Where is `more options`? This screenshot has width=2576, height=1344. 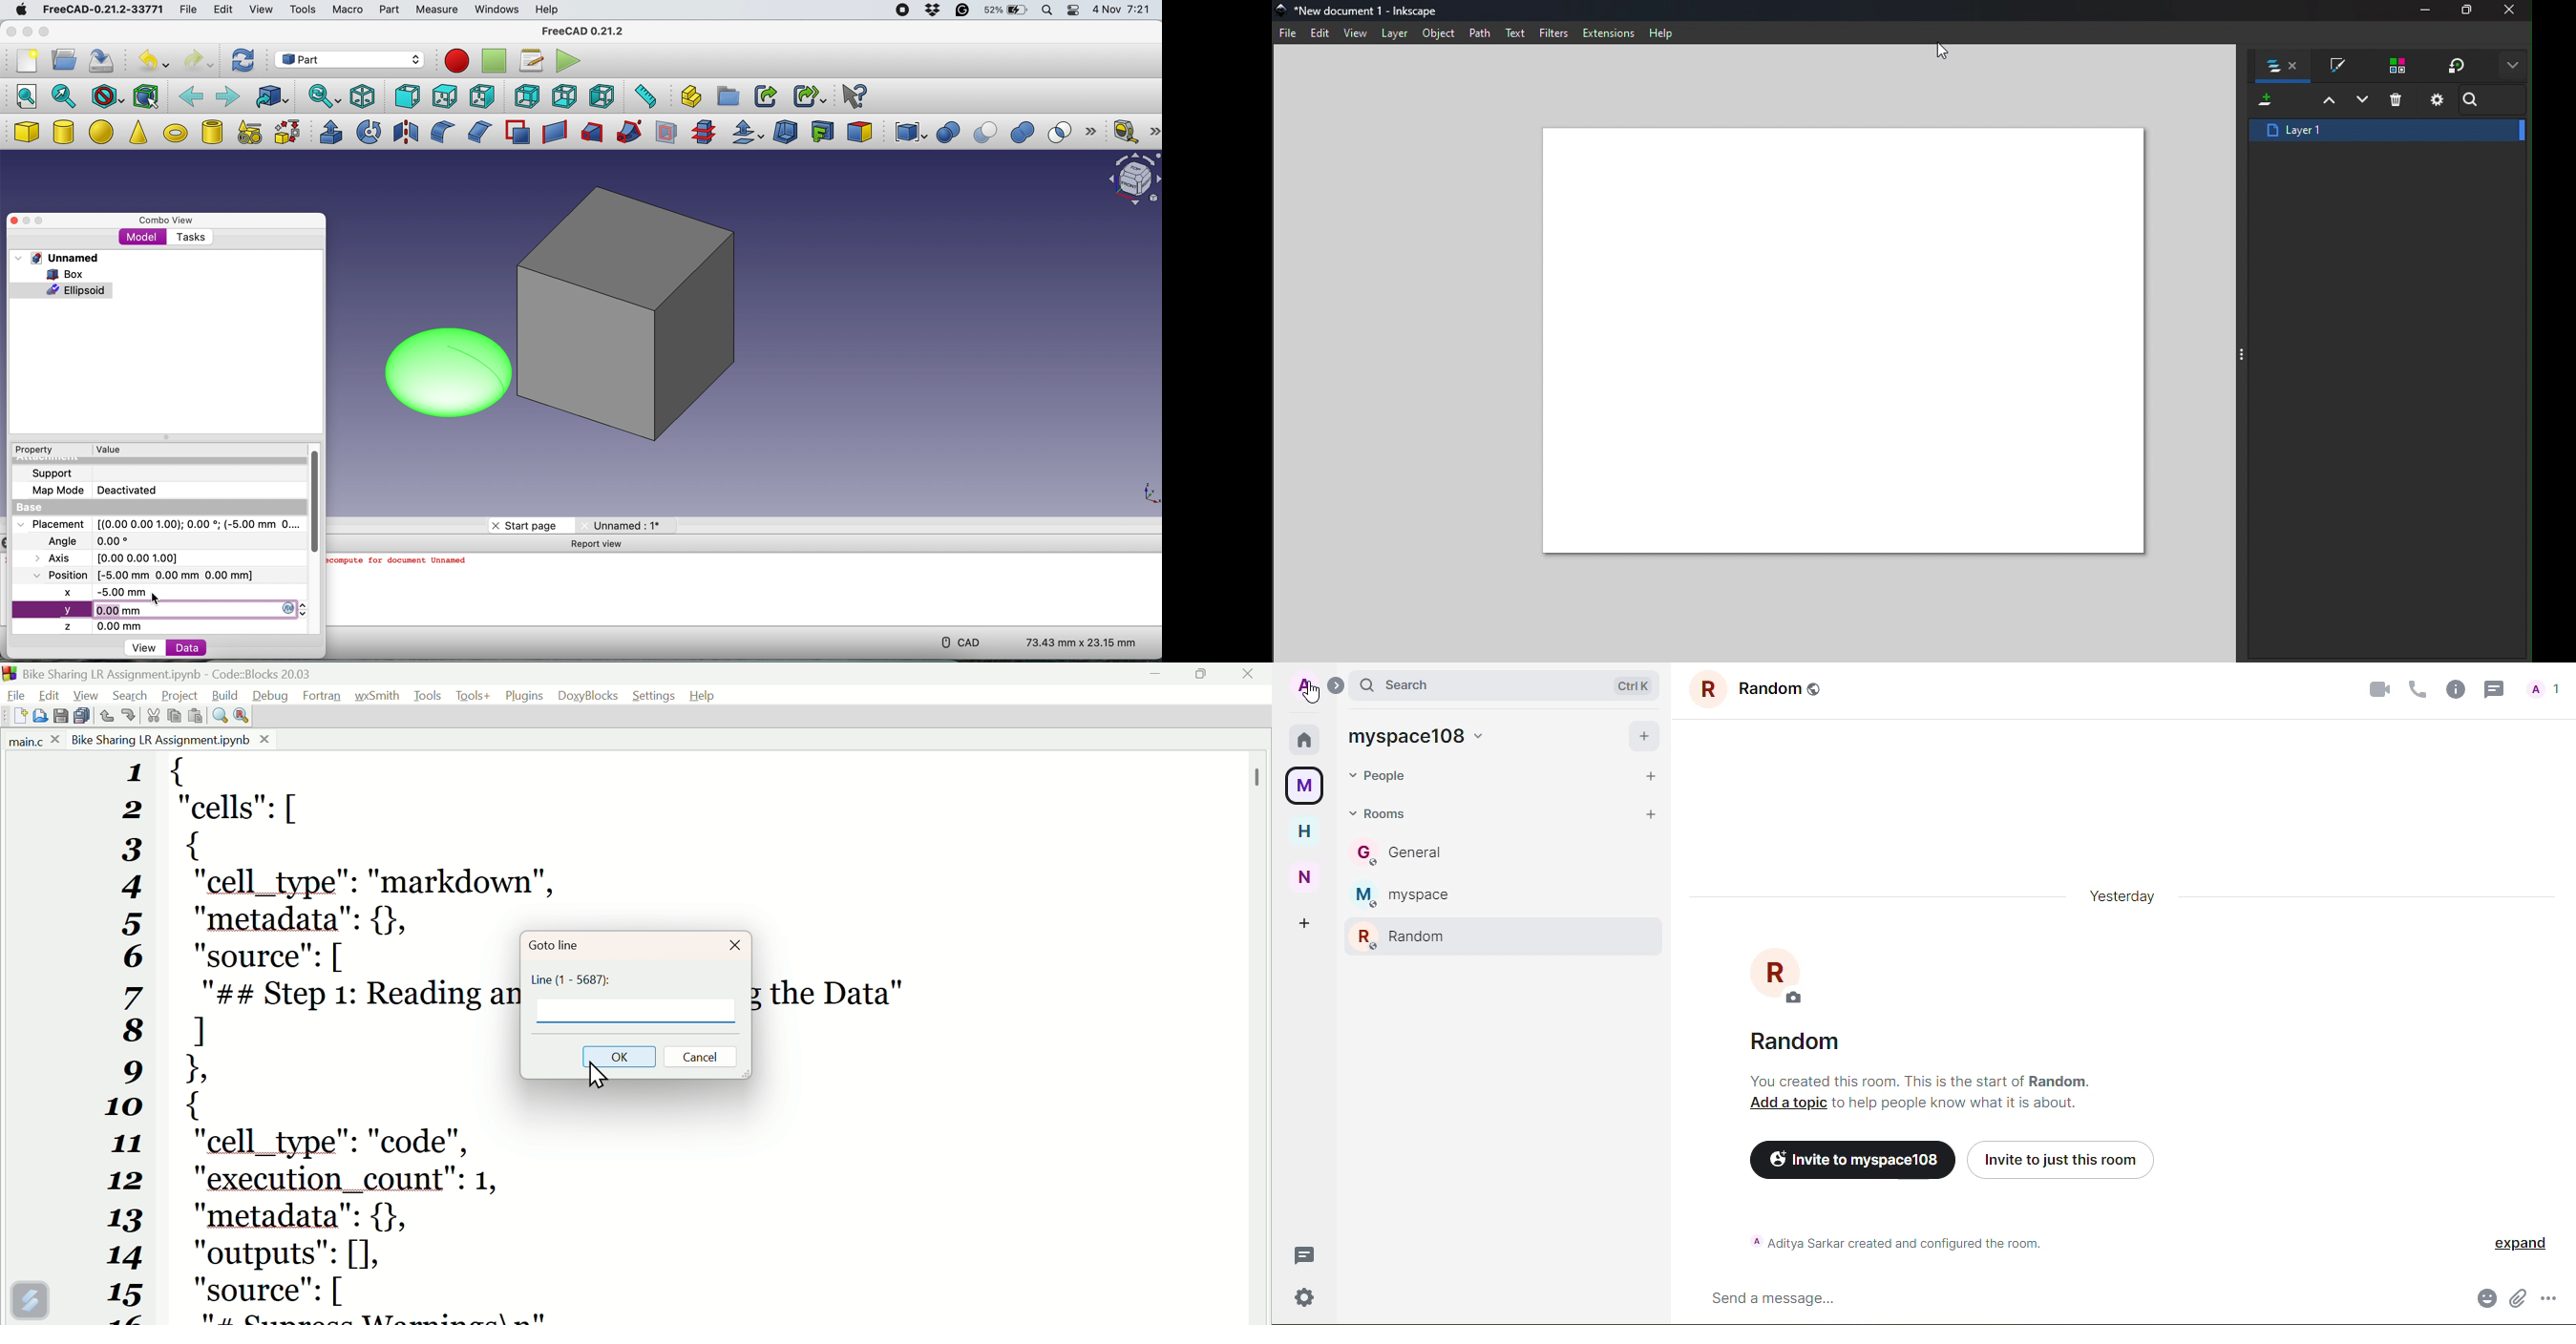 more options is located at coordinates (1155, 131).